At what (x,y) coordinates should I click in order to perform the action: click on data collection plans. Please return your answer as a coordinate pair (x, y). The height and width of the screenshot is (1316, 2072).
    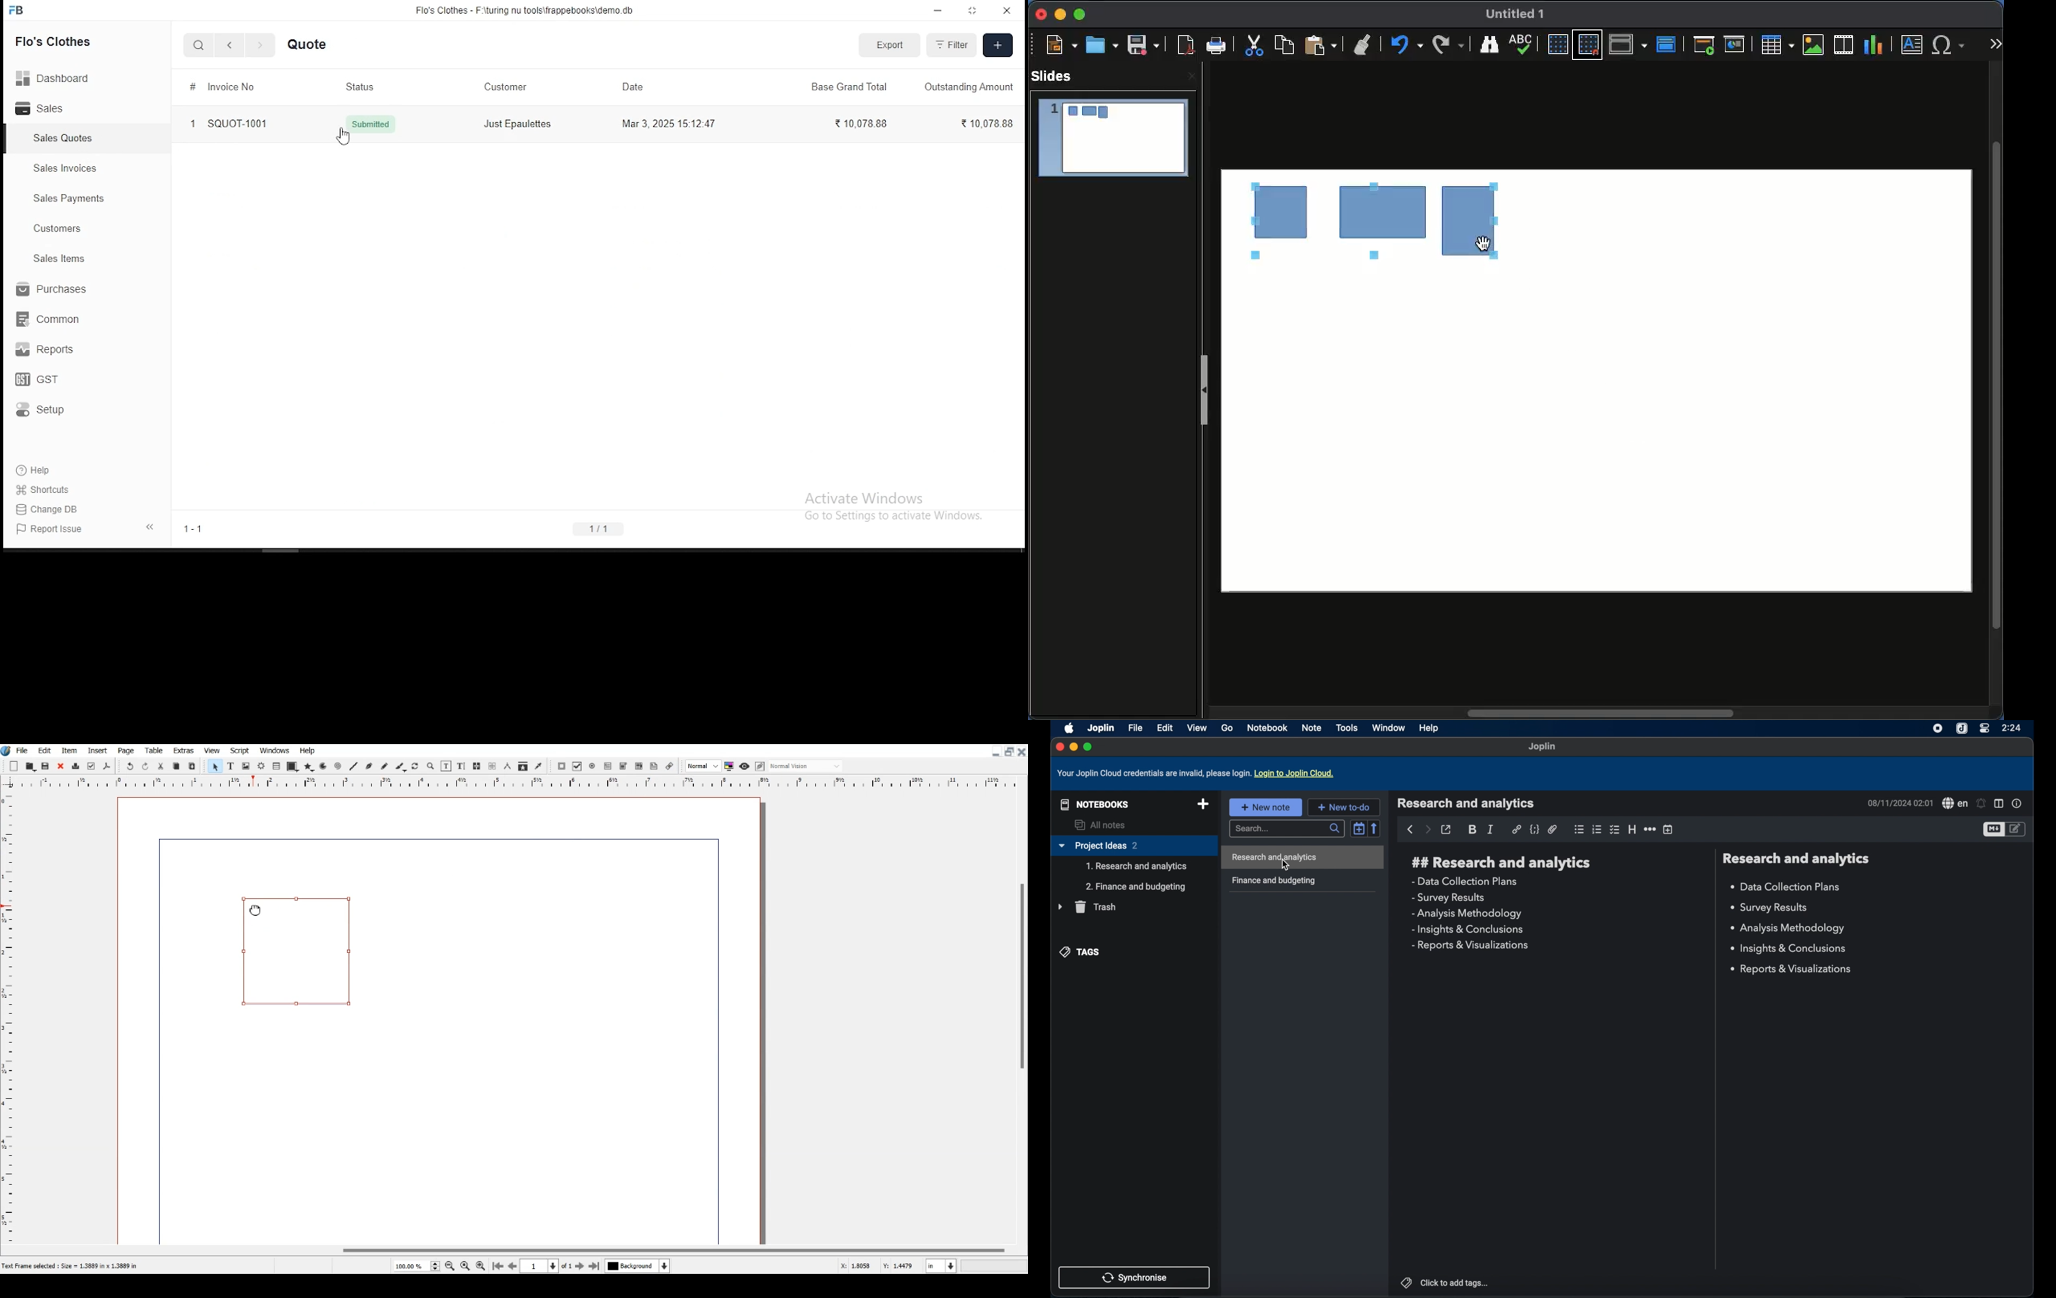
    Looking at the image, I should click on (1787, 887).